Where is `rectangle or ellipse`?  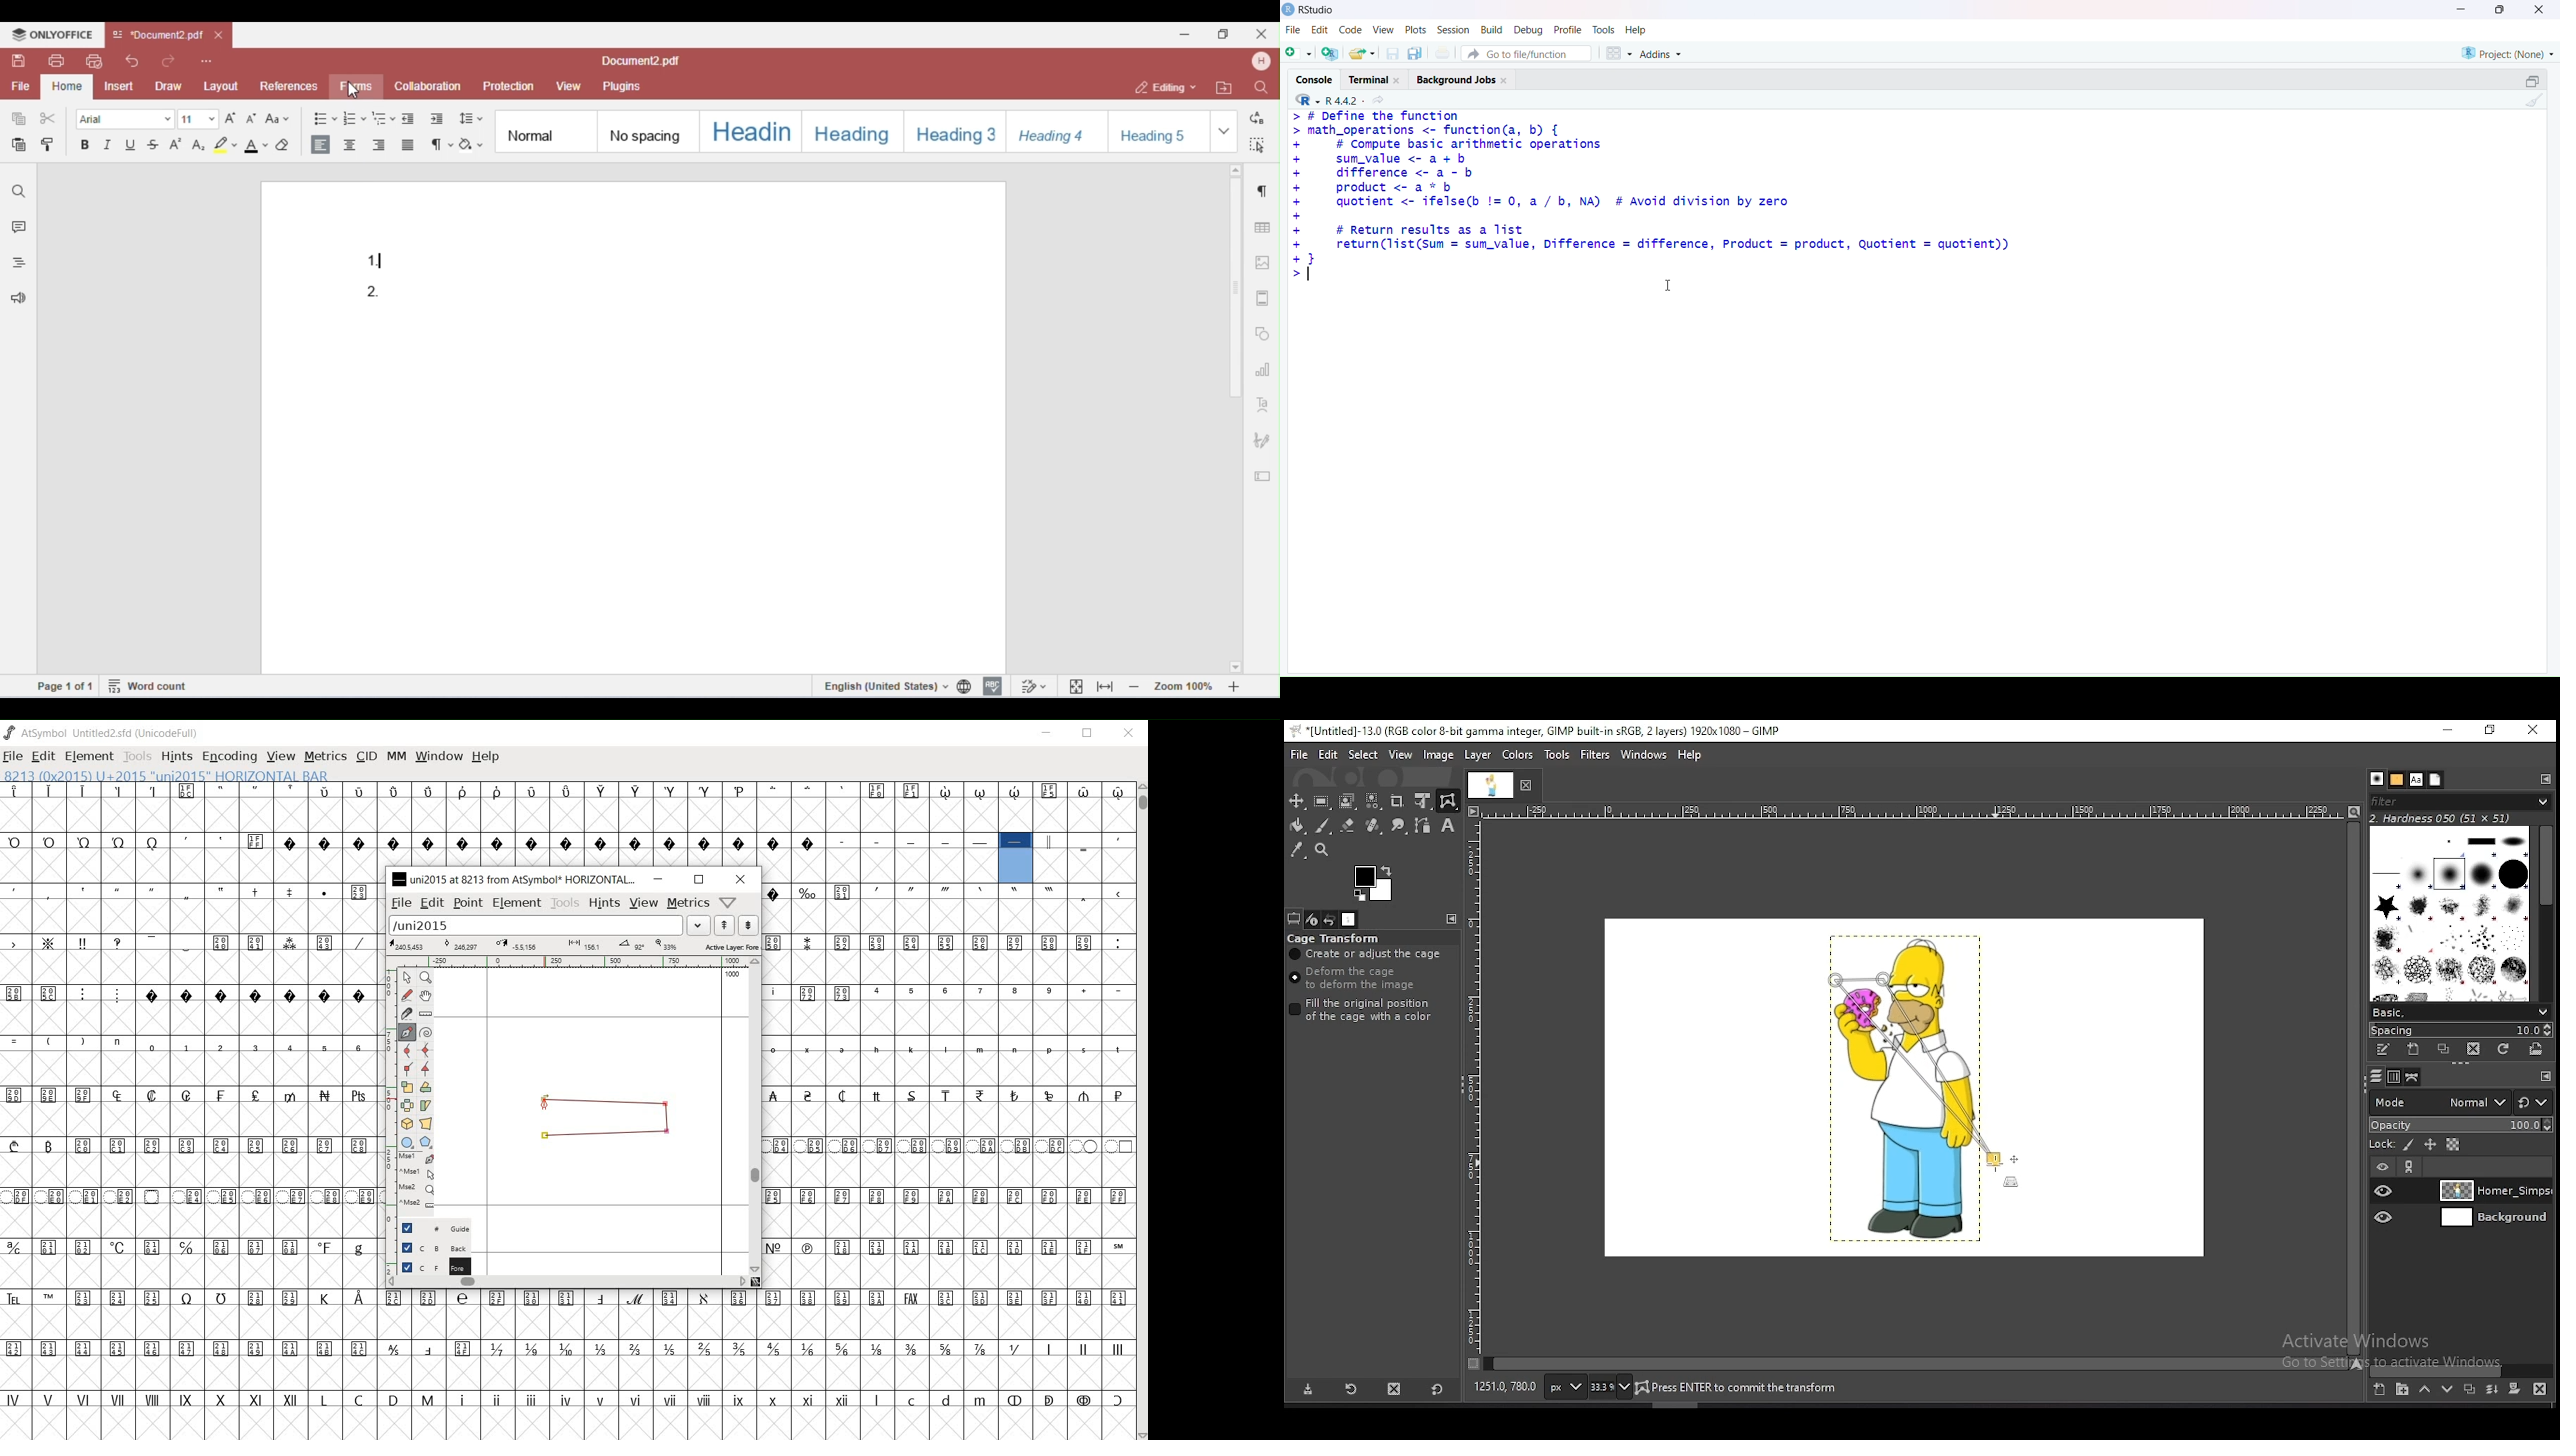
rectangle or ellipse is located at coordinates (406, 1142).